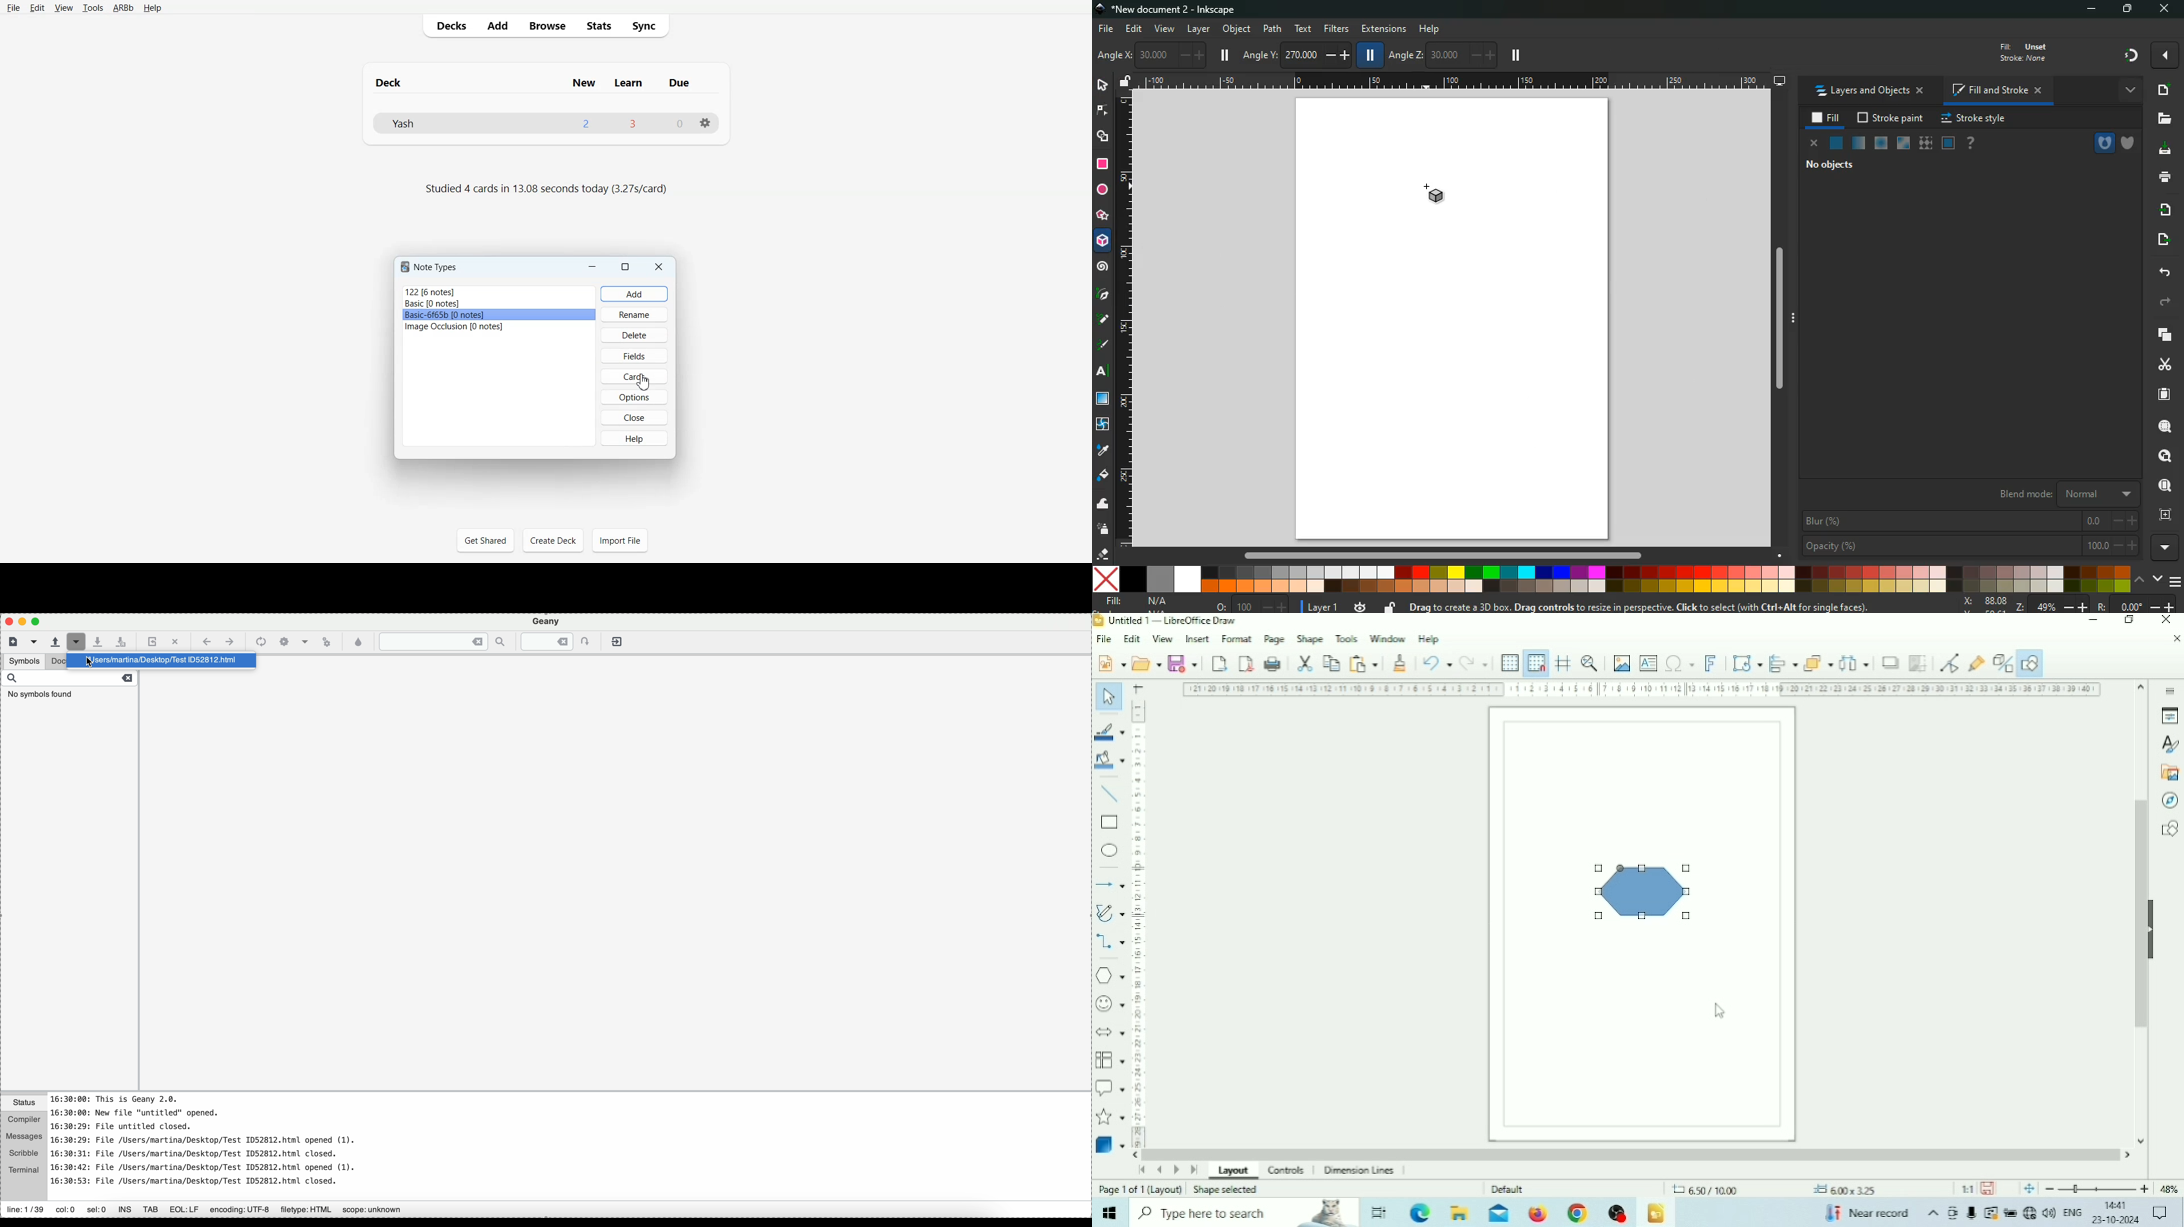 This screenshot has height=1232, width=2184. What do you see at coordinates (1310, 639) in the screenshot?
I see `Shape` at bounding box center [1310, 639].